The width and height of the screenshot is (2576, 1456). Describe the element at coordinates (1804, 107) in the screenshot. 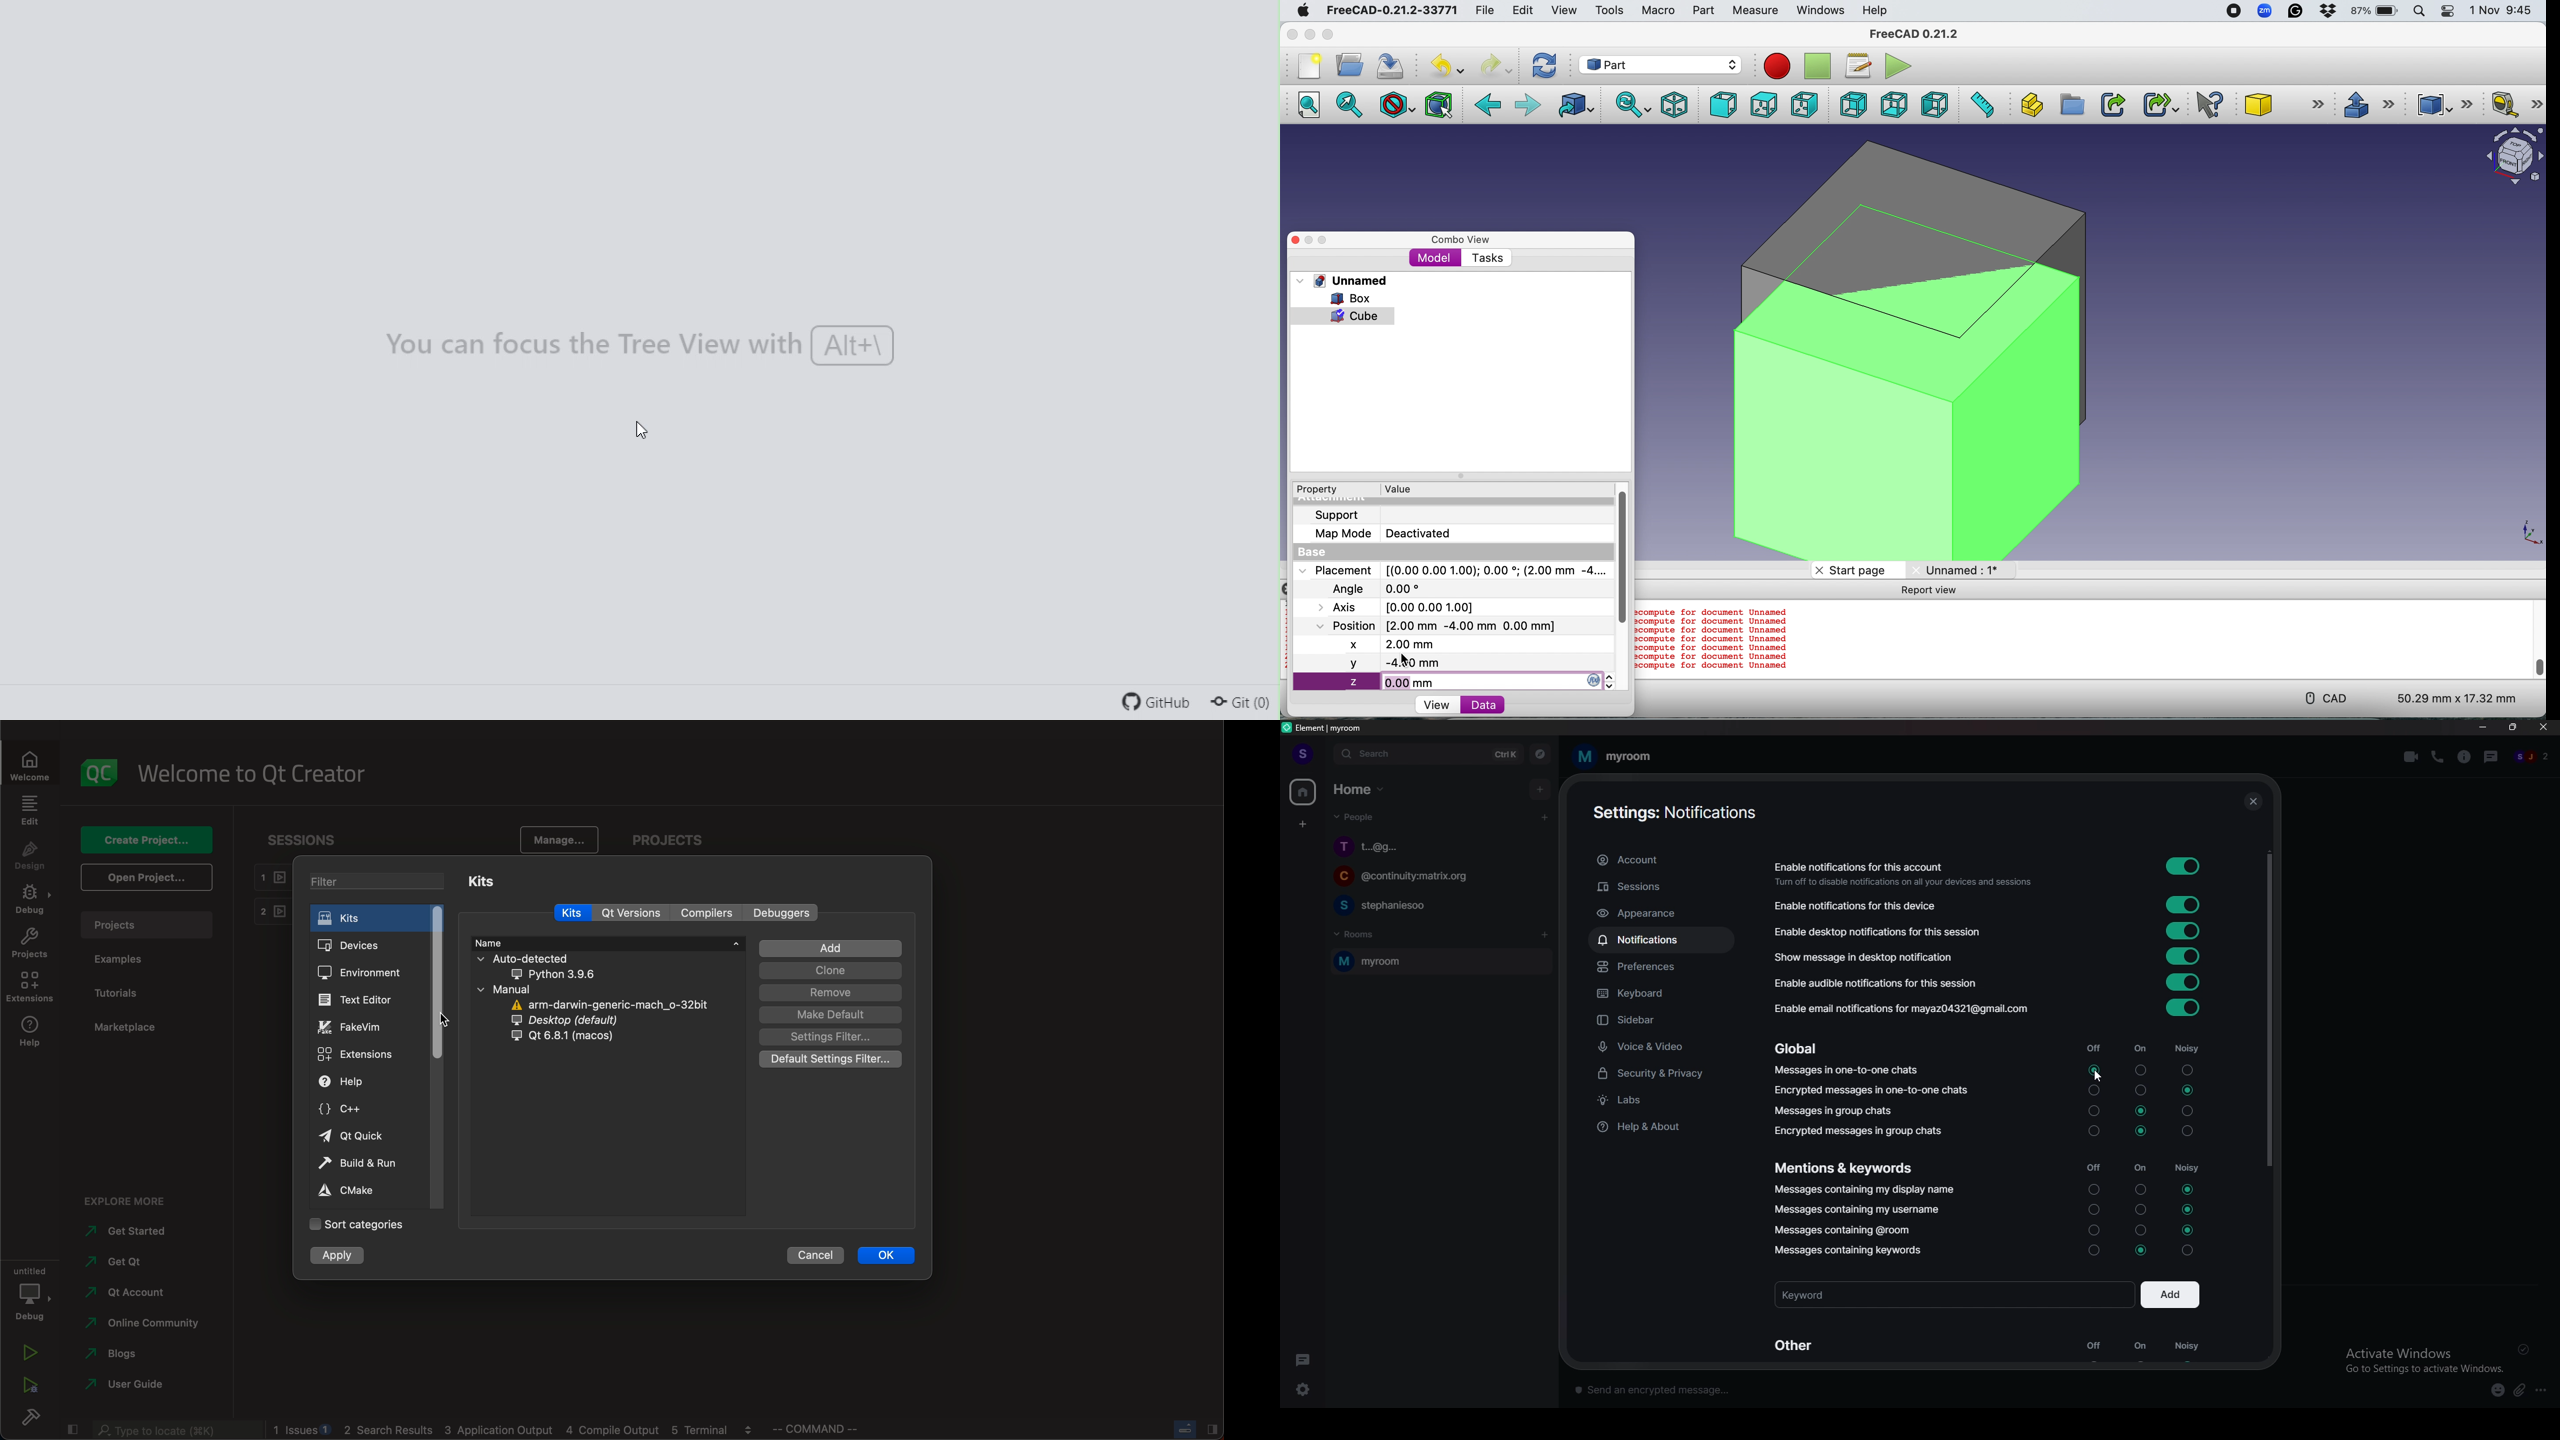

I see `Right` at that location.